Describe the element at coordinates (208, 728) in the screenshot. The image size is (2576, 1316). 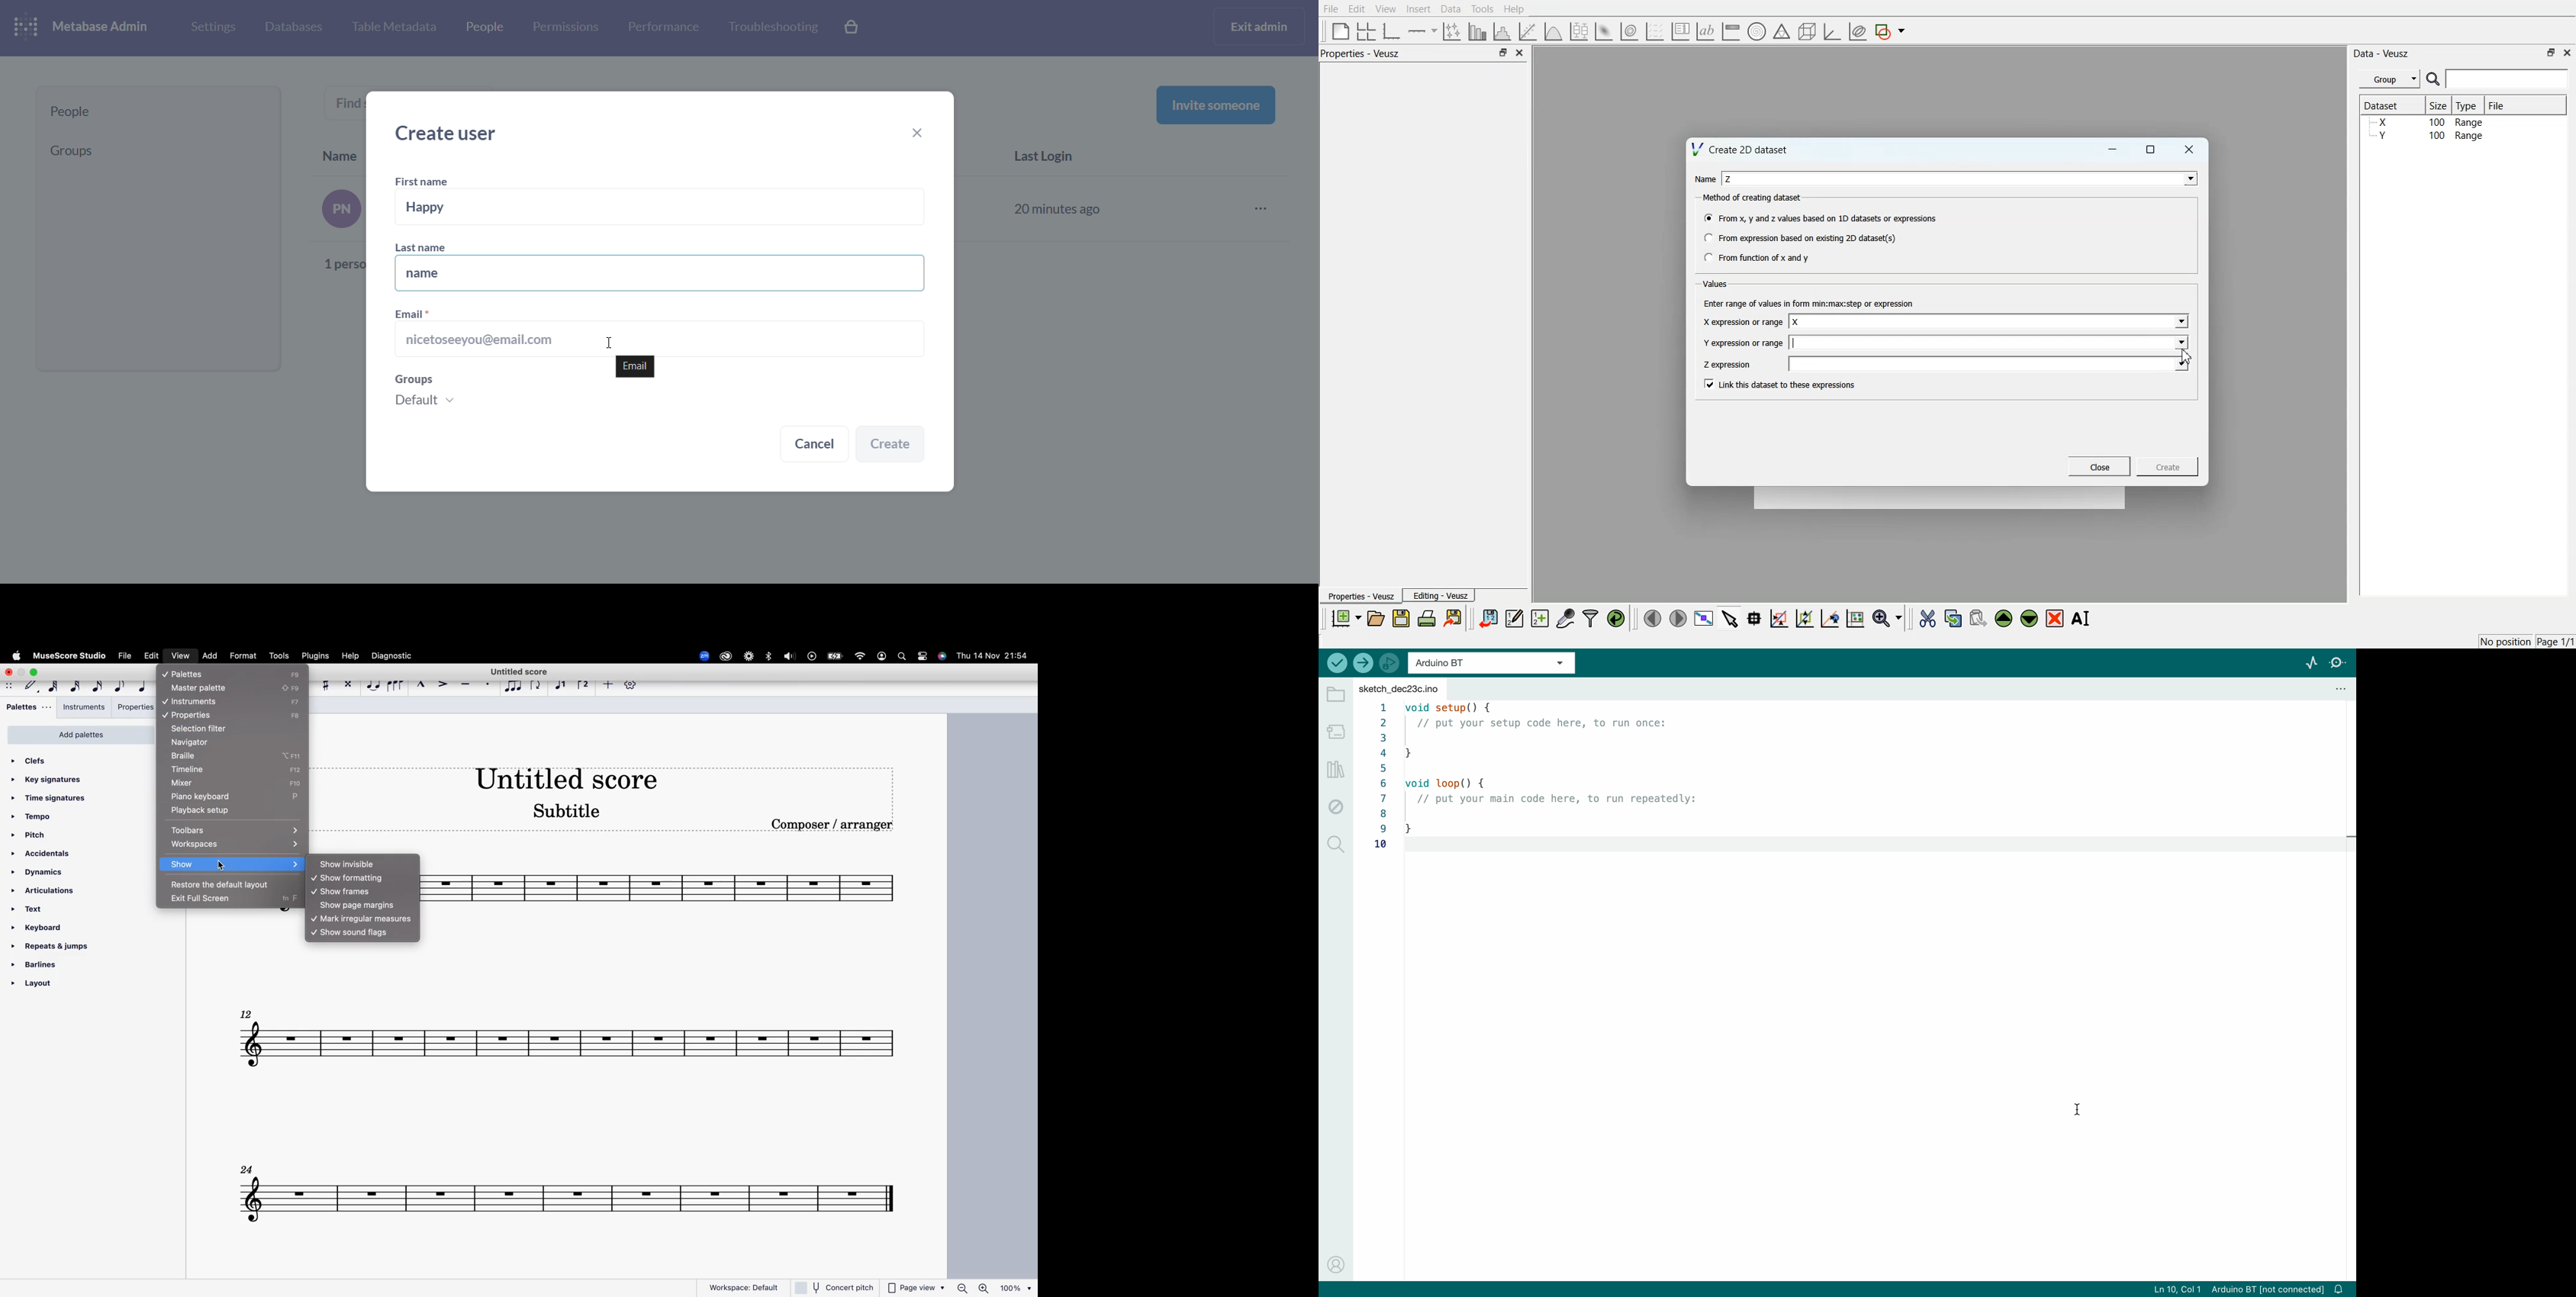
I see `selection filter` at that location.